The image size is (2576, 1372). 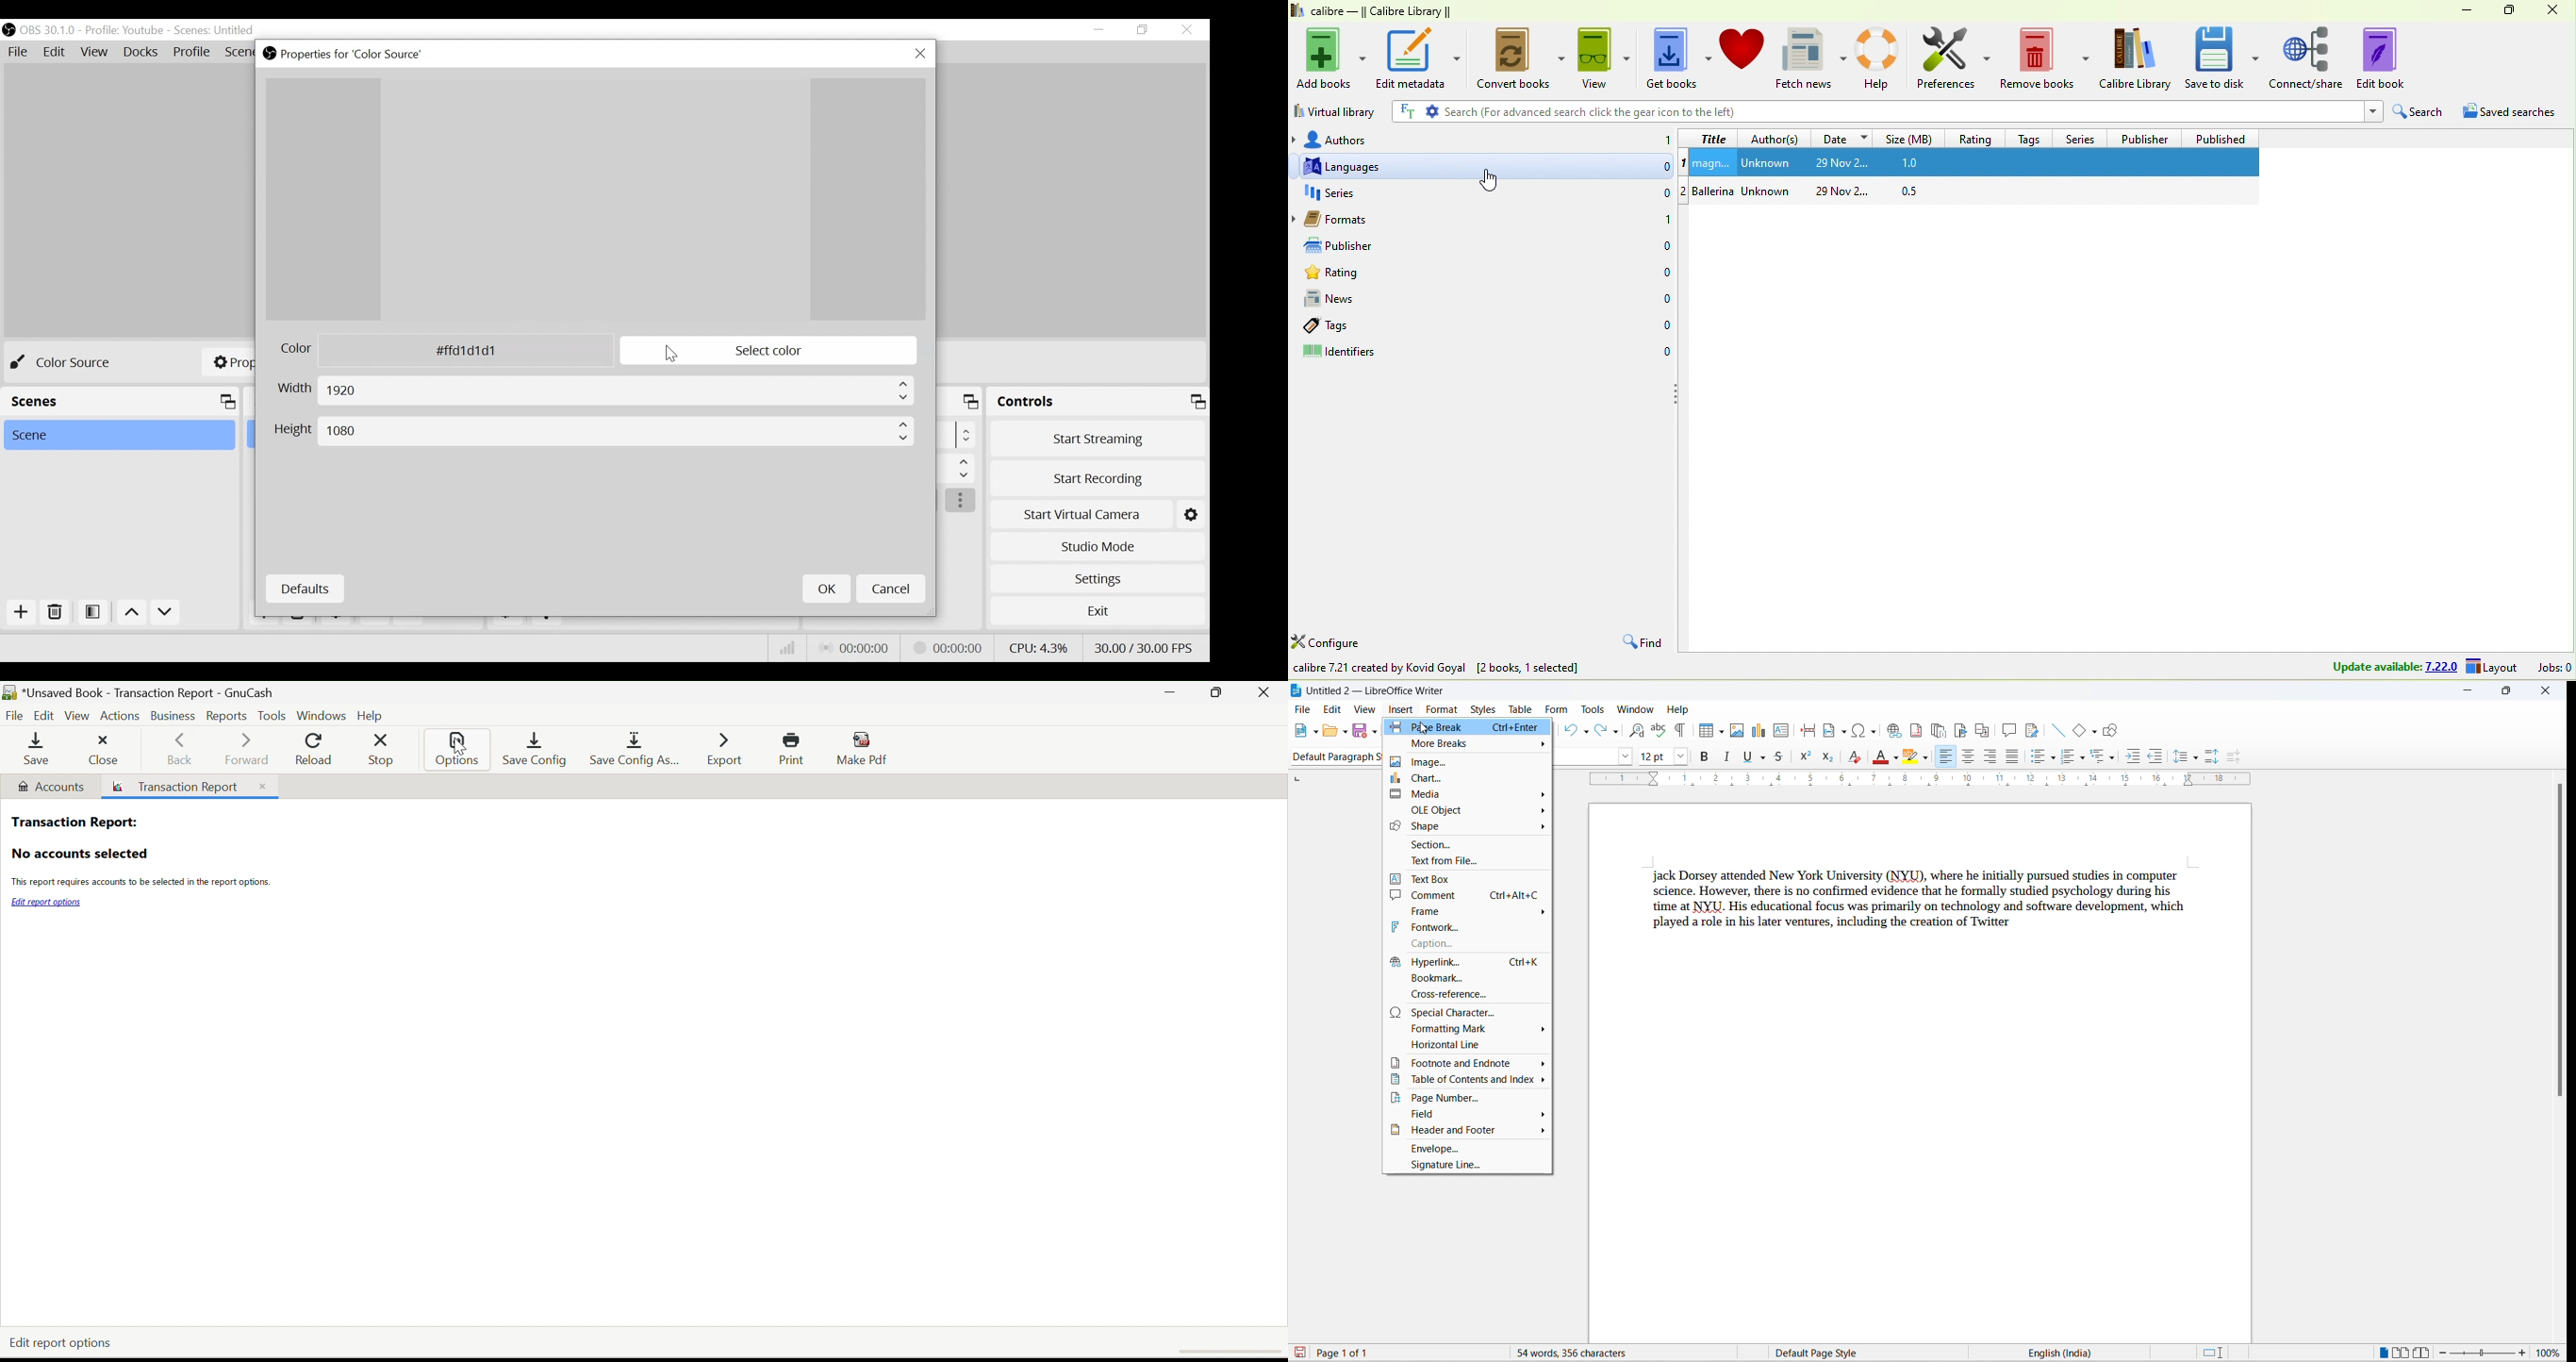 I want to click on Edit, so click(x=54, y=51).